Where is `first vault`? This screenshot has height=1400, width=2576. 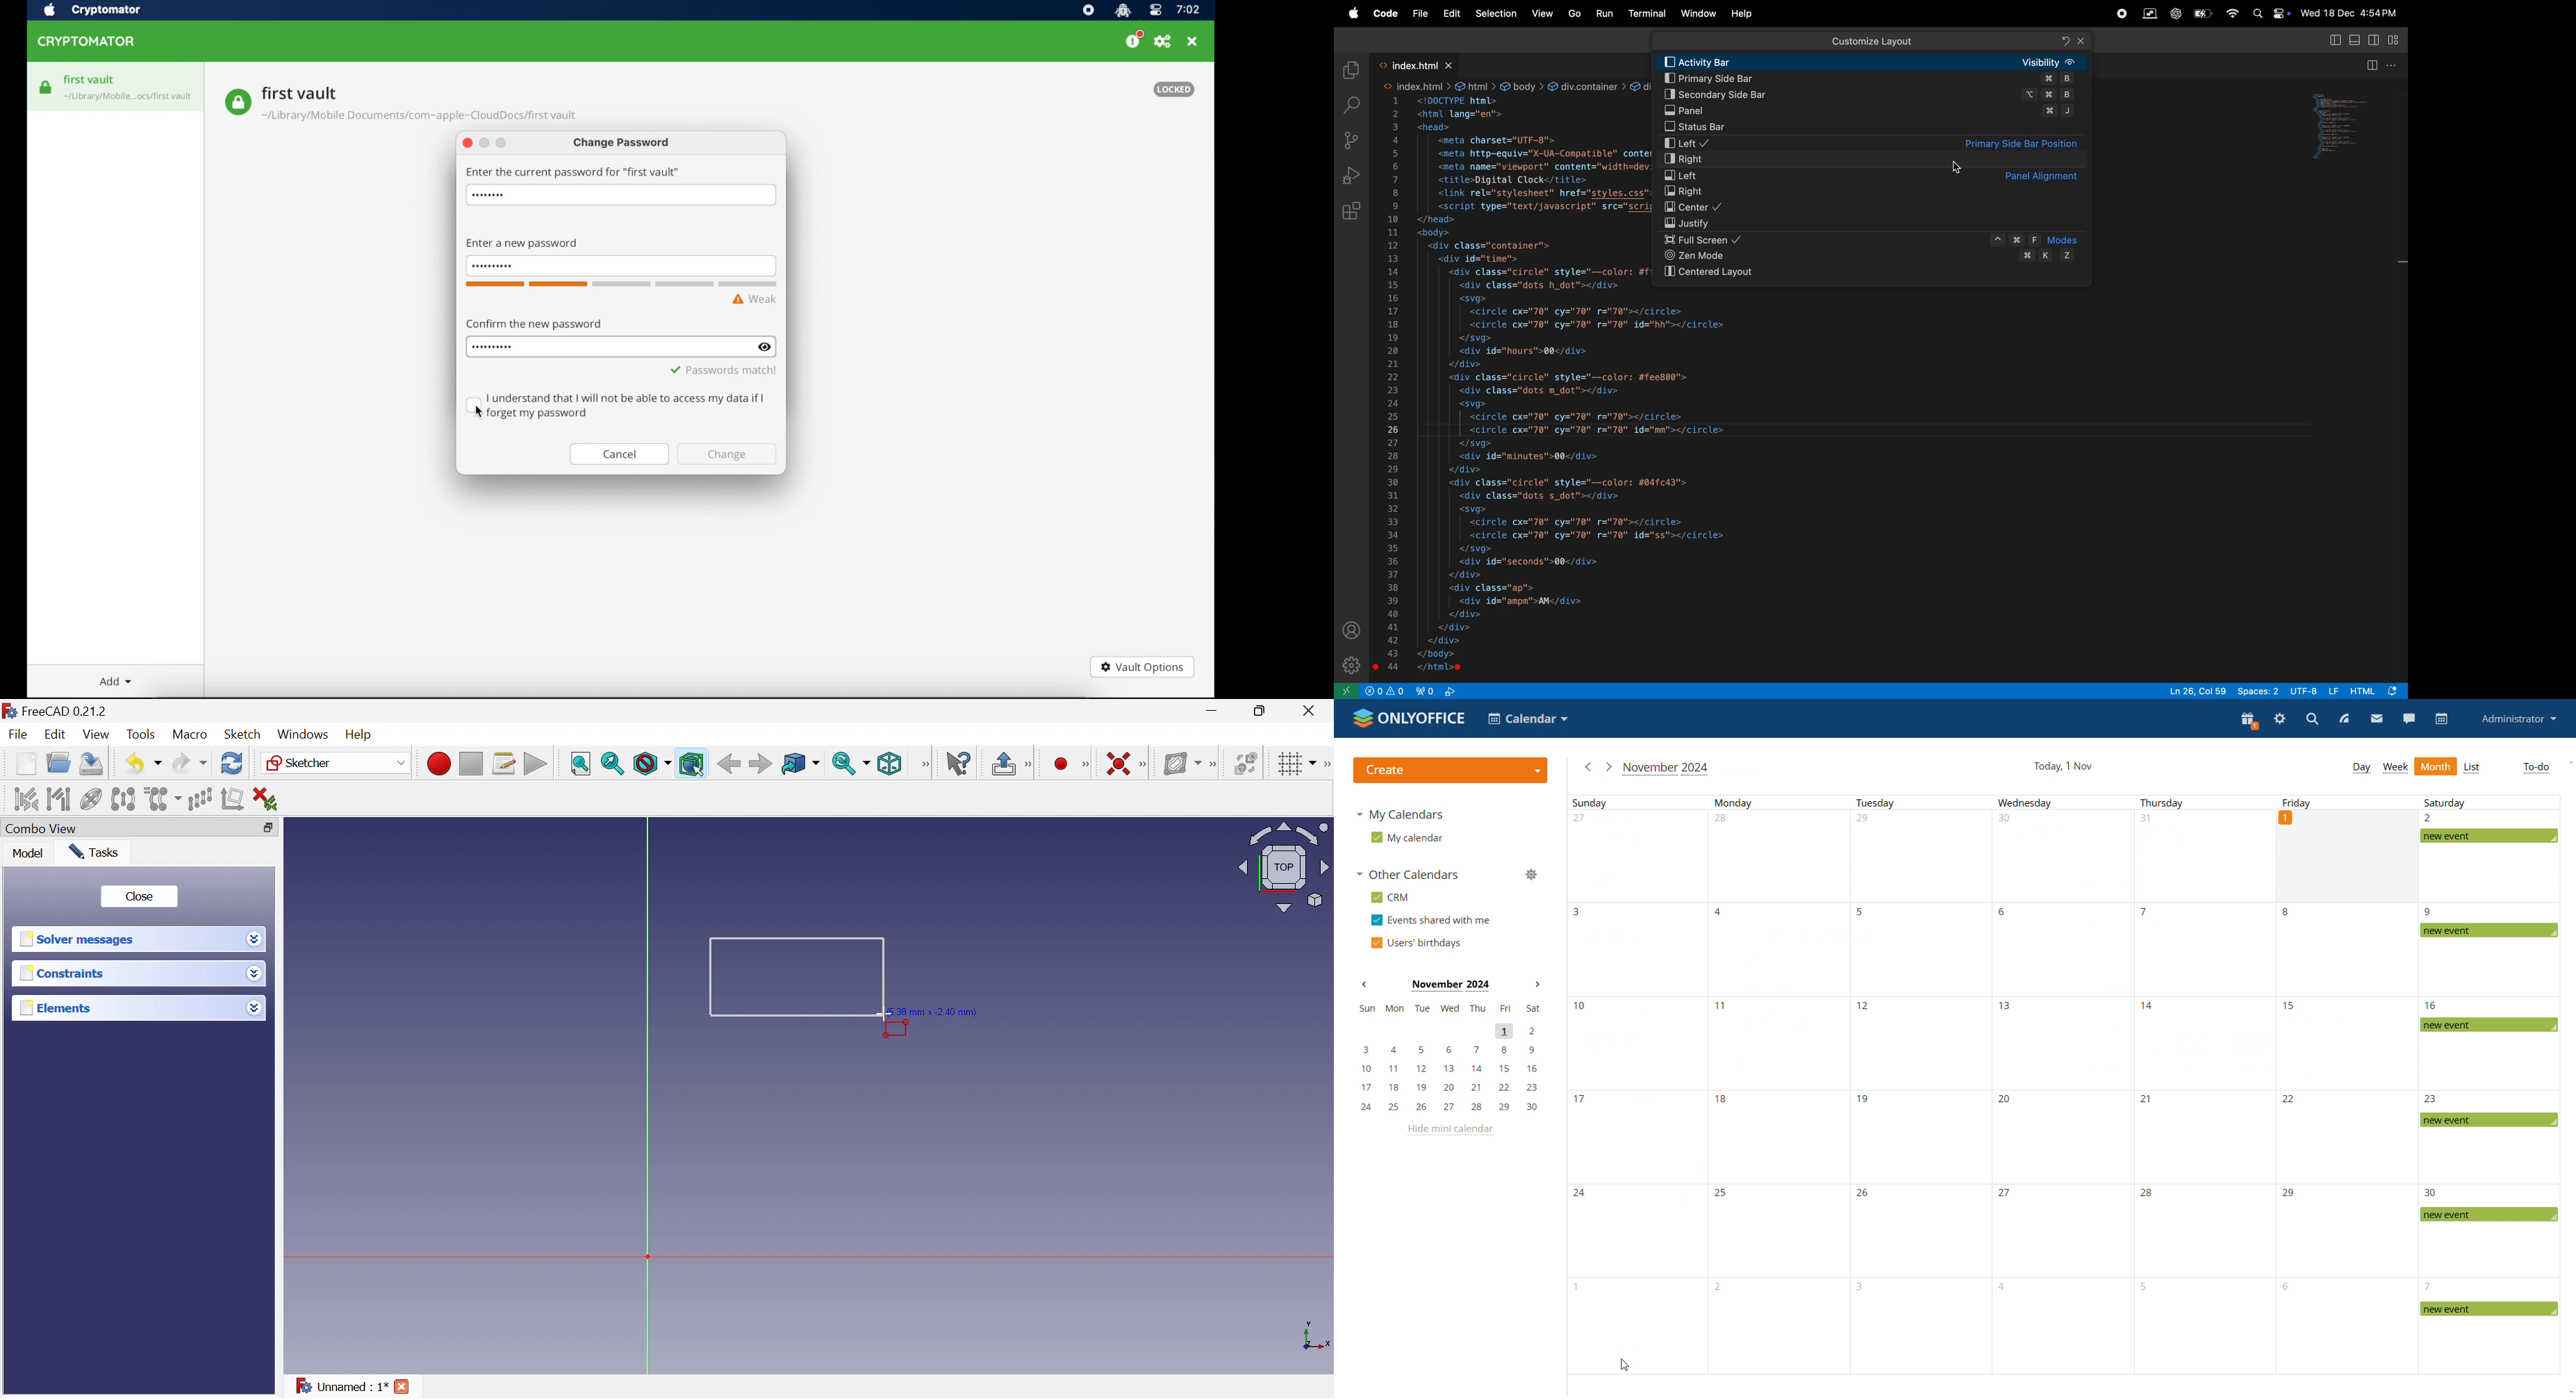
first vault is located at coordinates (90, 80).